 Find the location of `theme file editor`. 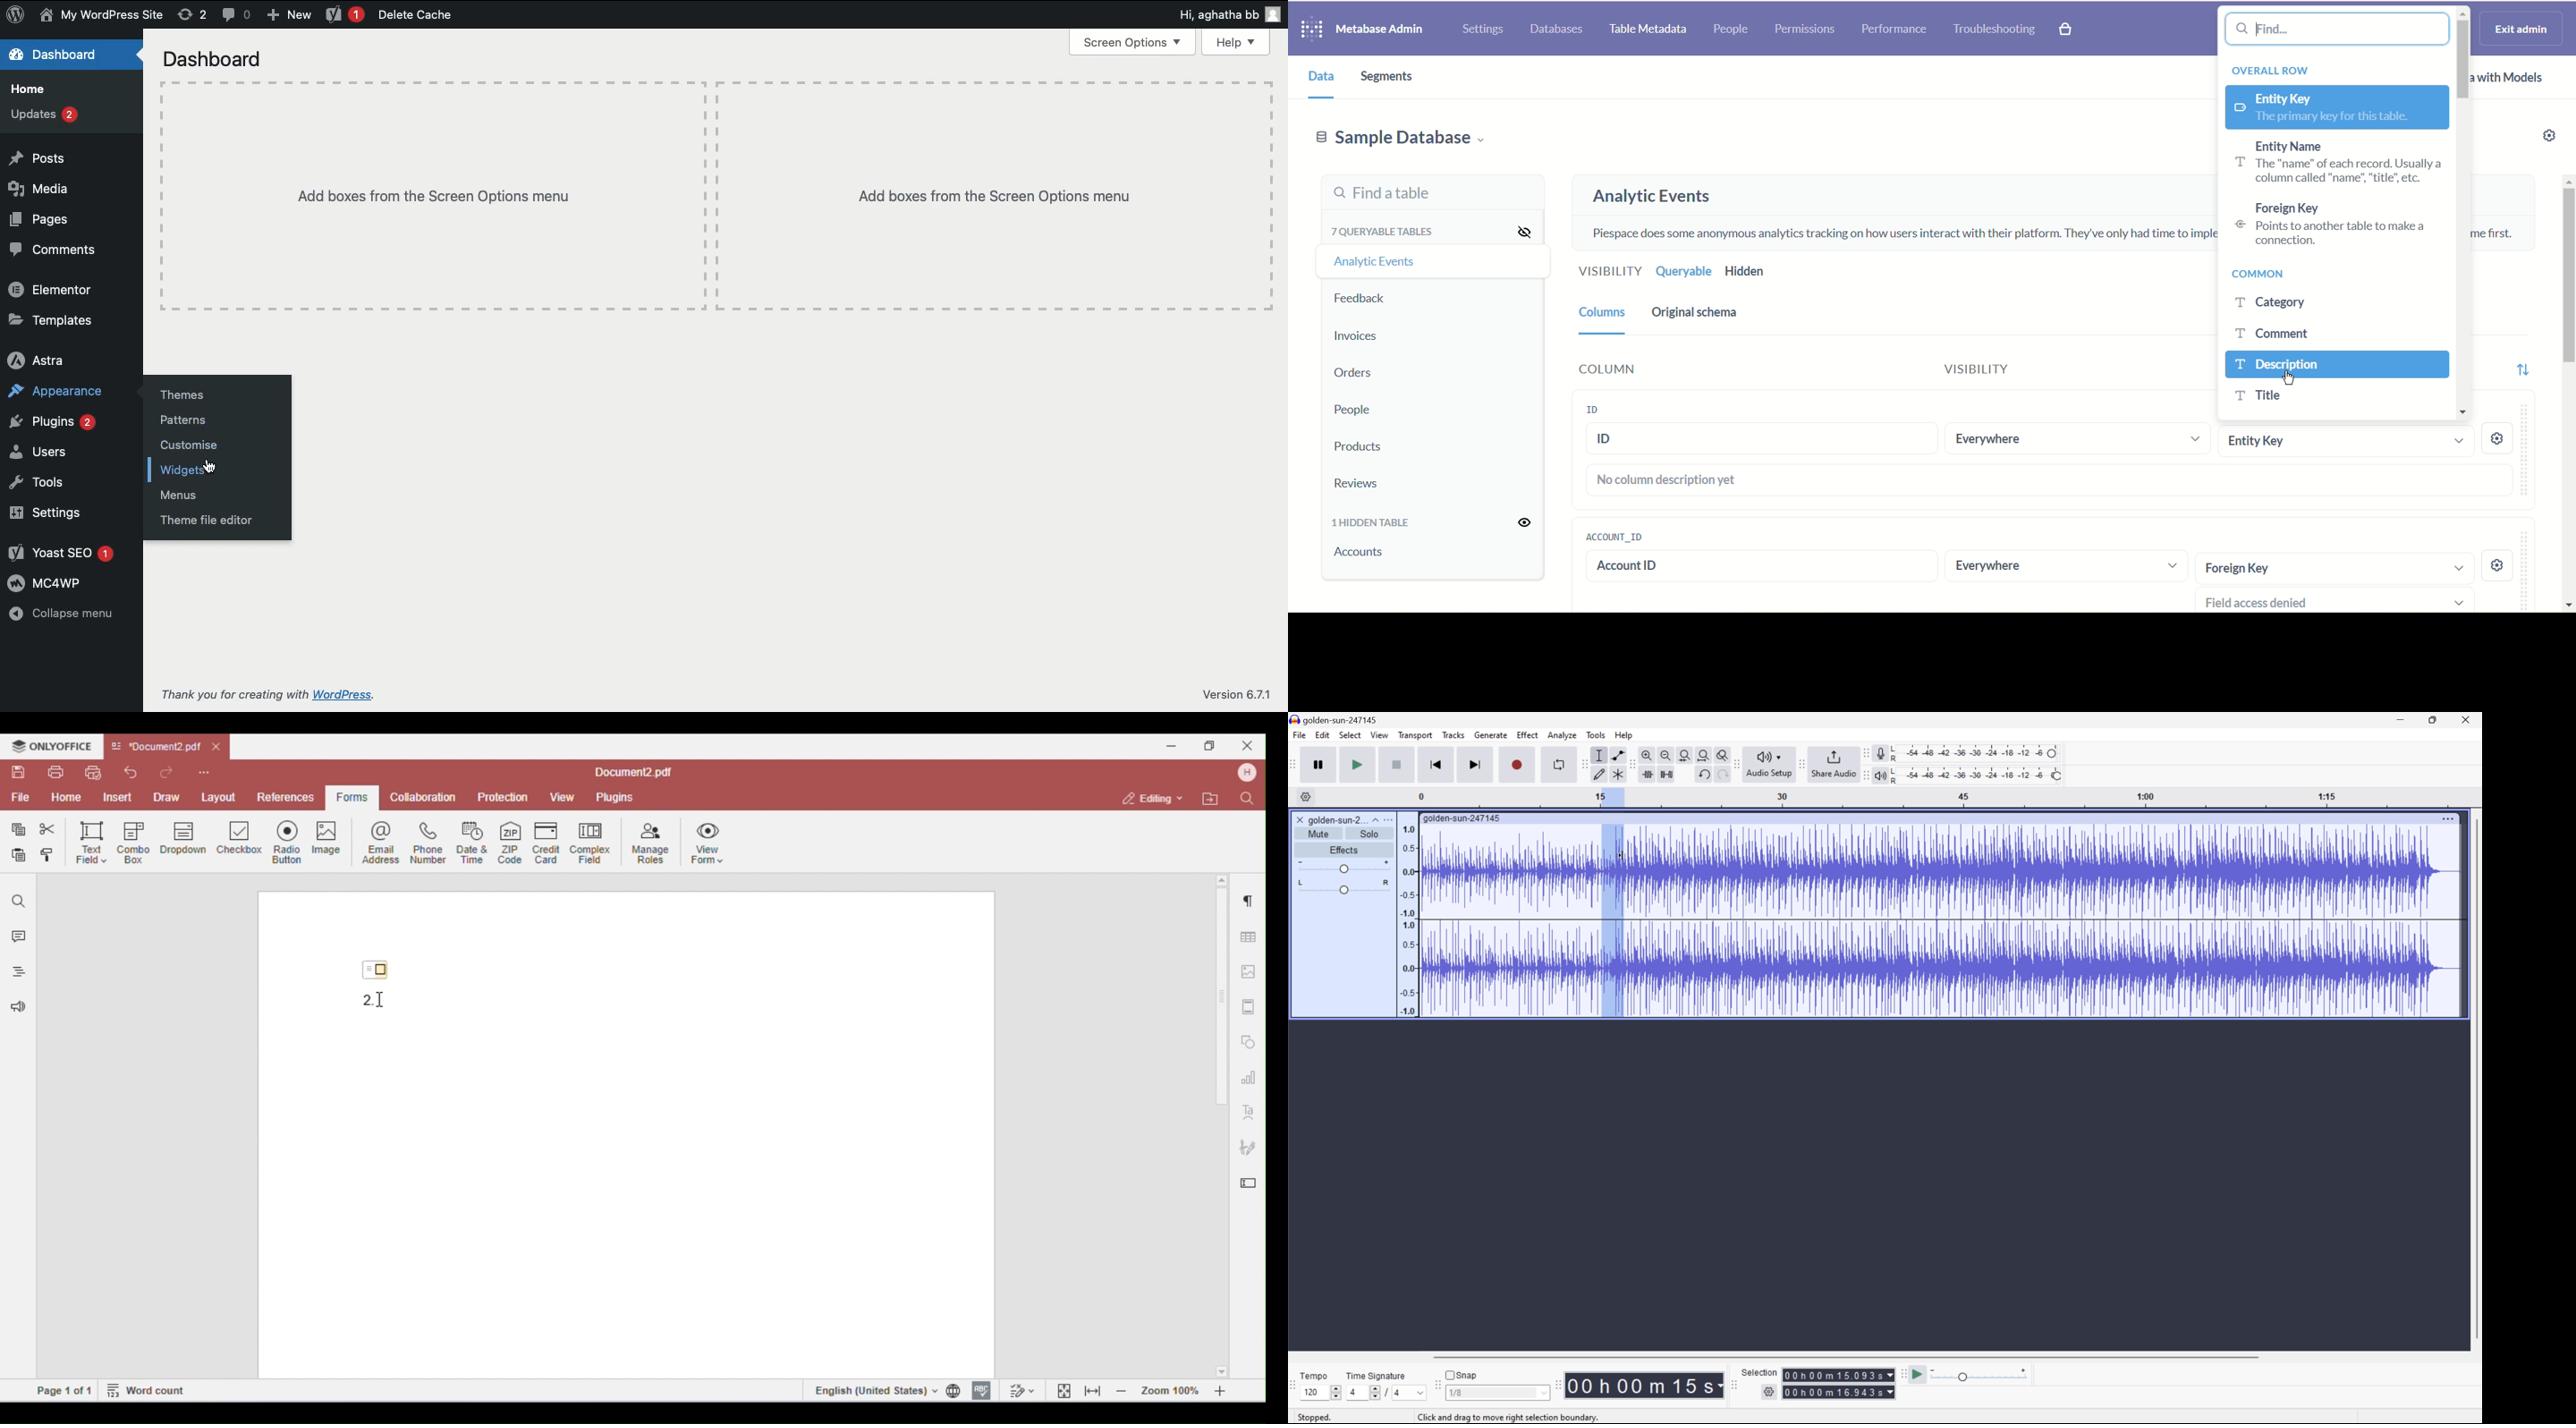

theme file editor is located at coordinates (219, 521).